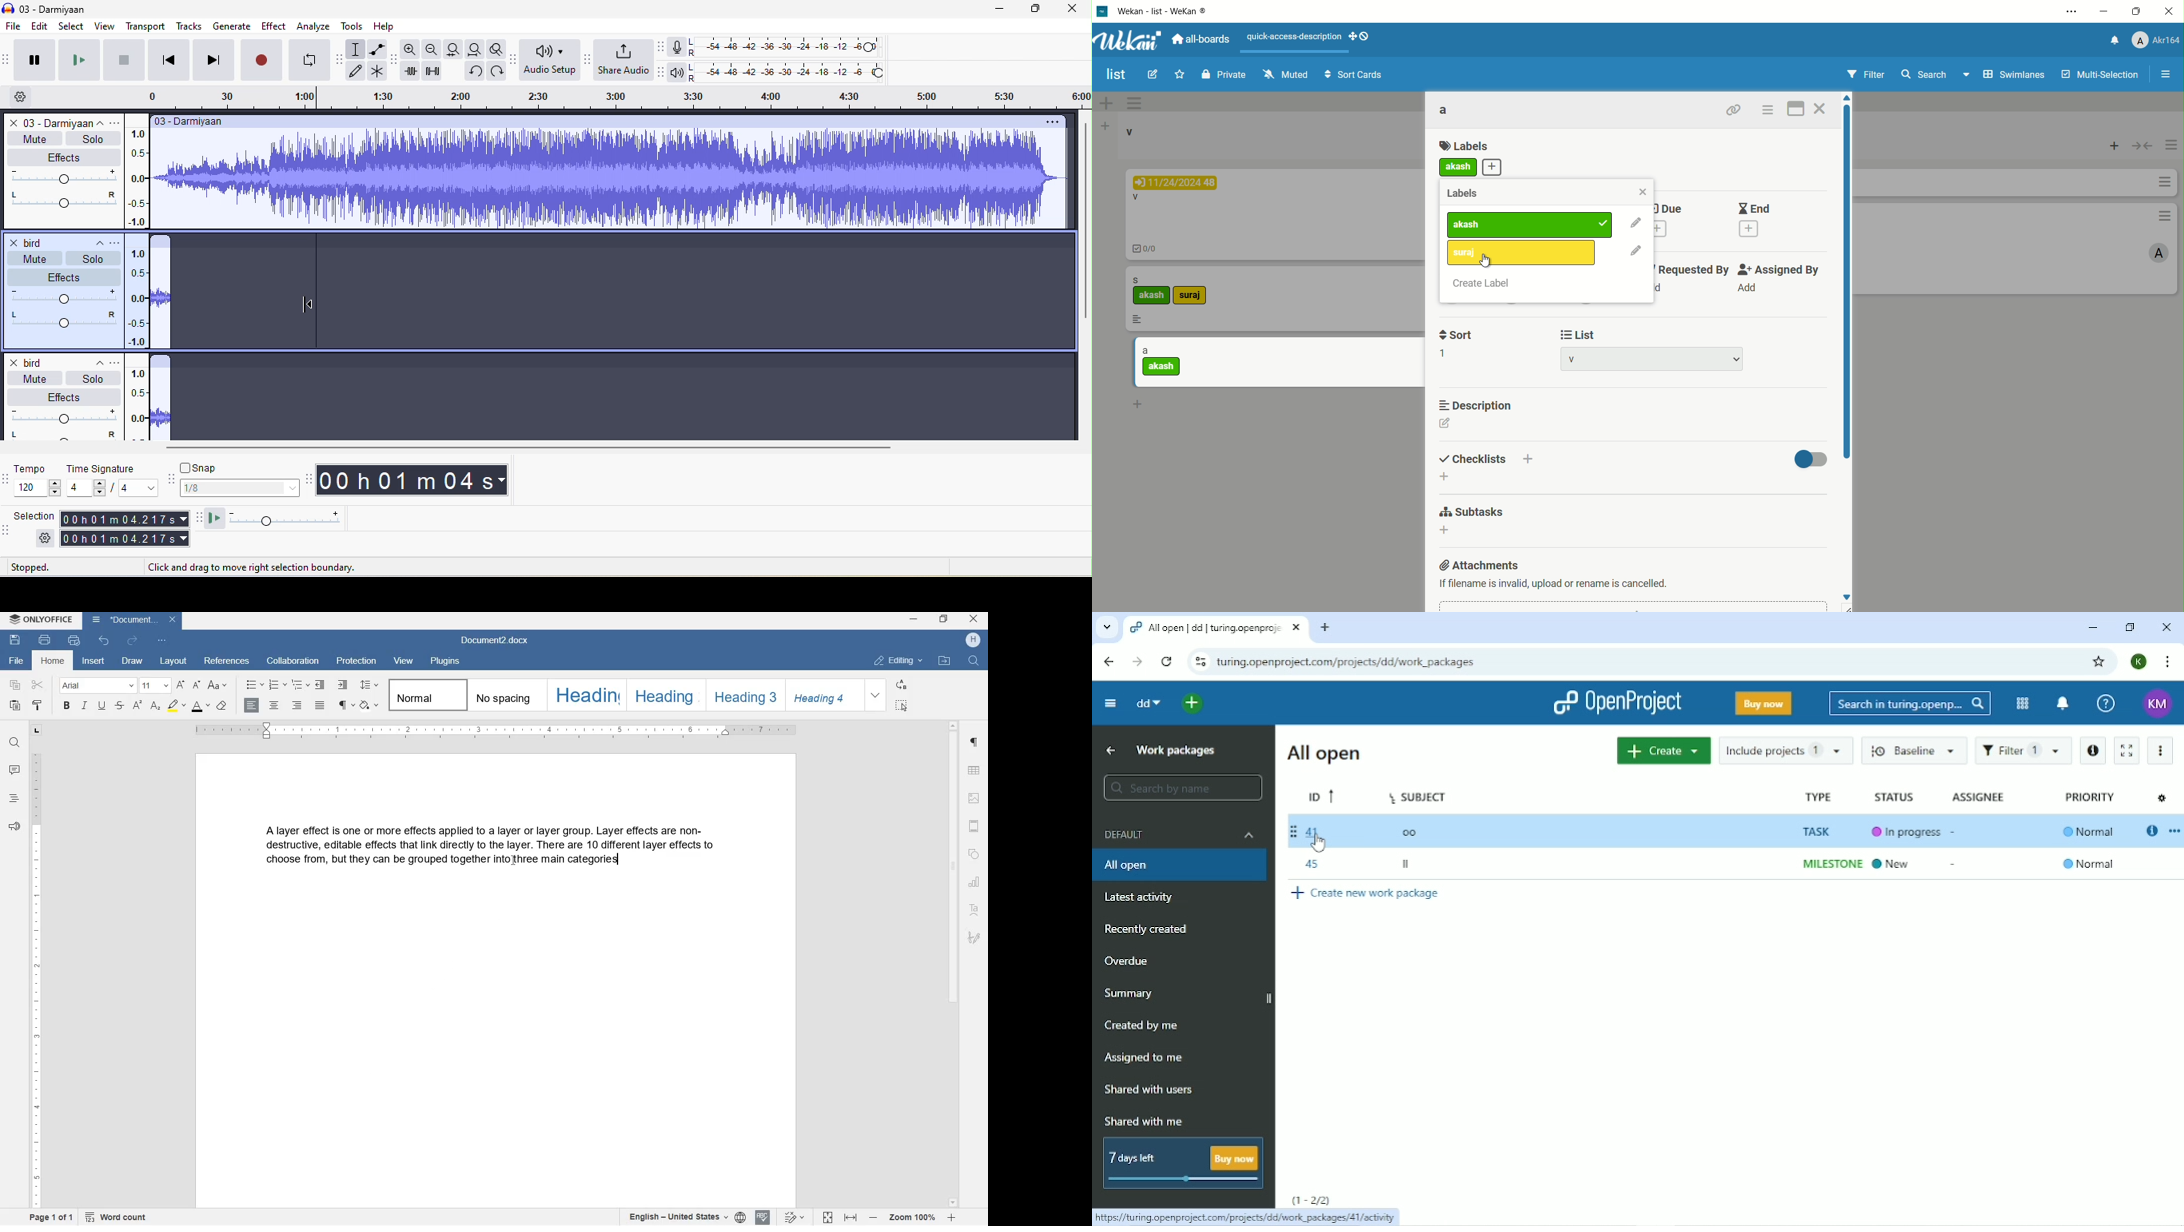  Describe the element at coordinates (67, 706) in the screenshot. I see `bold ` at that location.